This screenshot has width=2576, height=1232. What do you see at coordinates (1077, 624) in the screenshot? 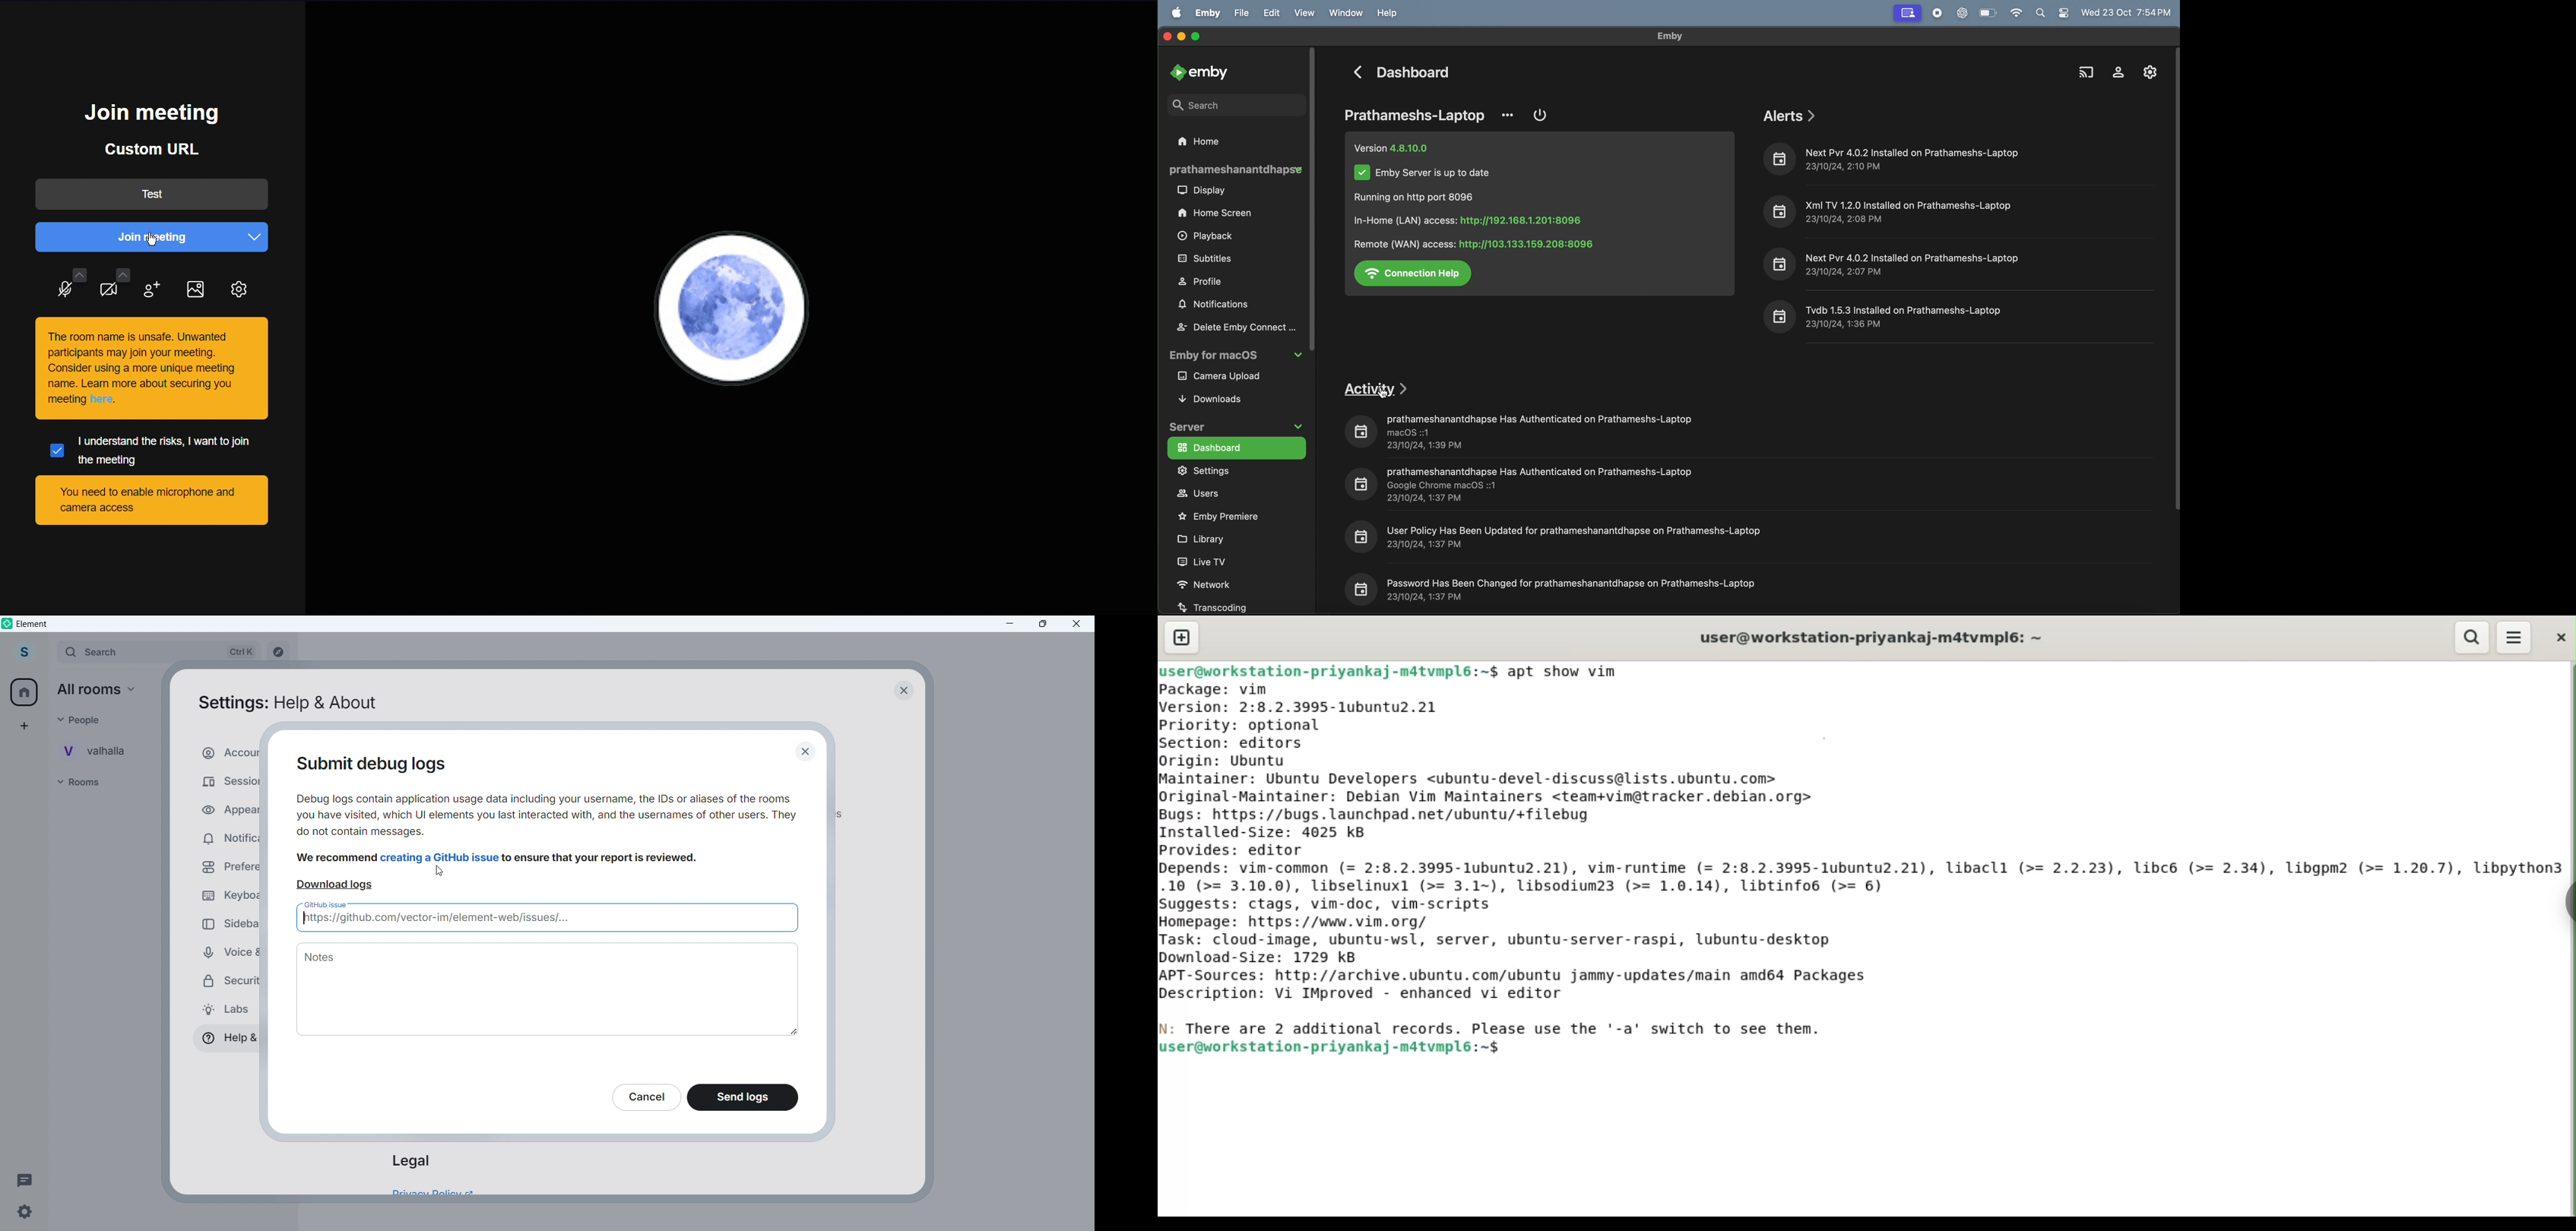
I see `Close ` at bounding box center [1077, 624].